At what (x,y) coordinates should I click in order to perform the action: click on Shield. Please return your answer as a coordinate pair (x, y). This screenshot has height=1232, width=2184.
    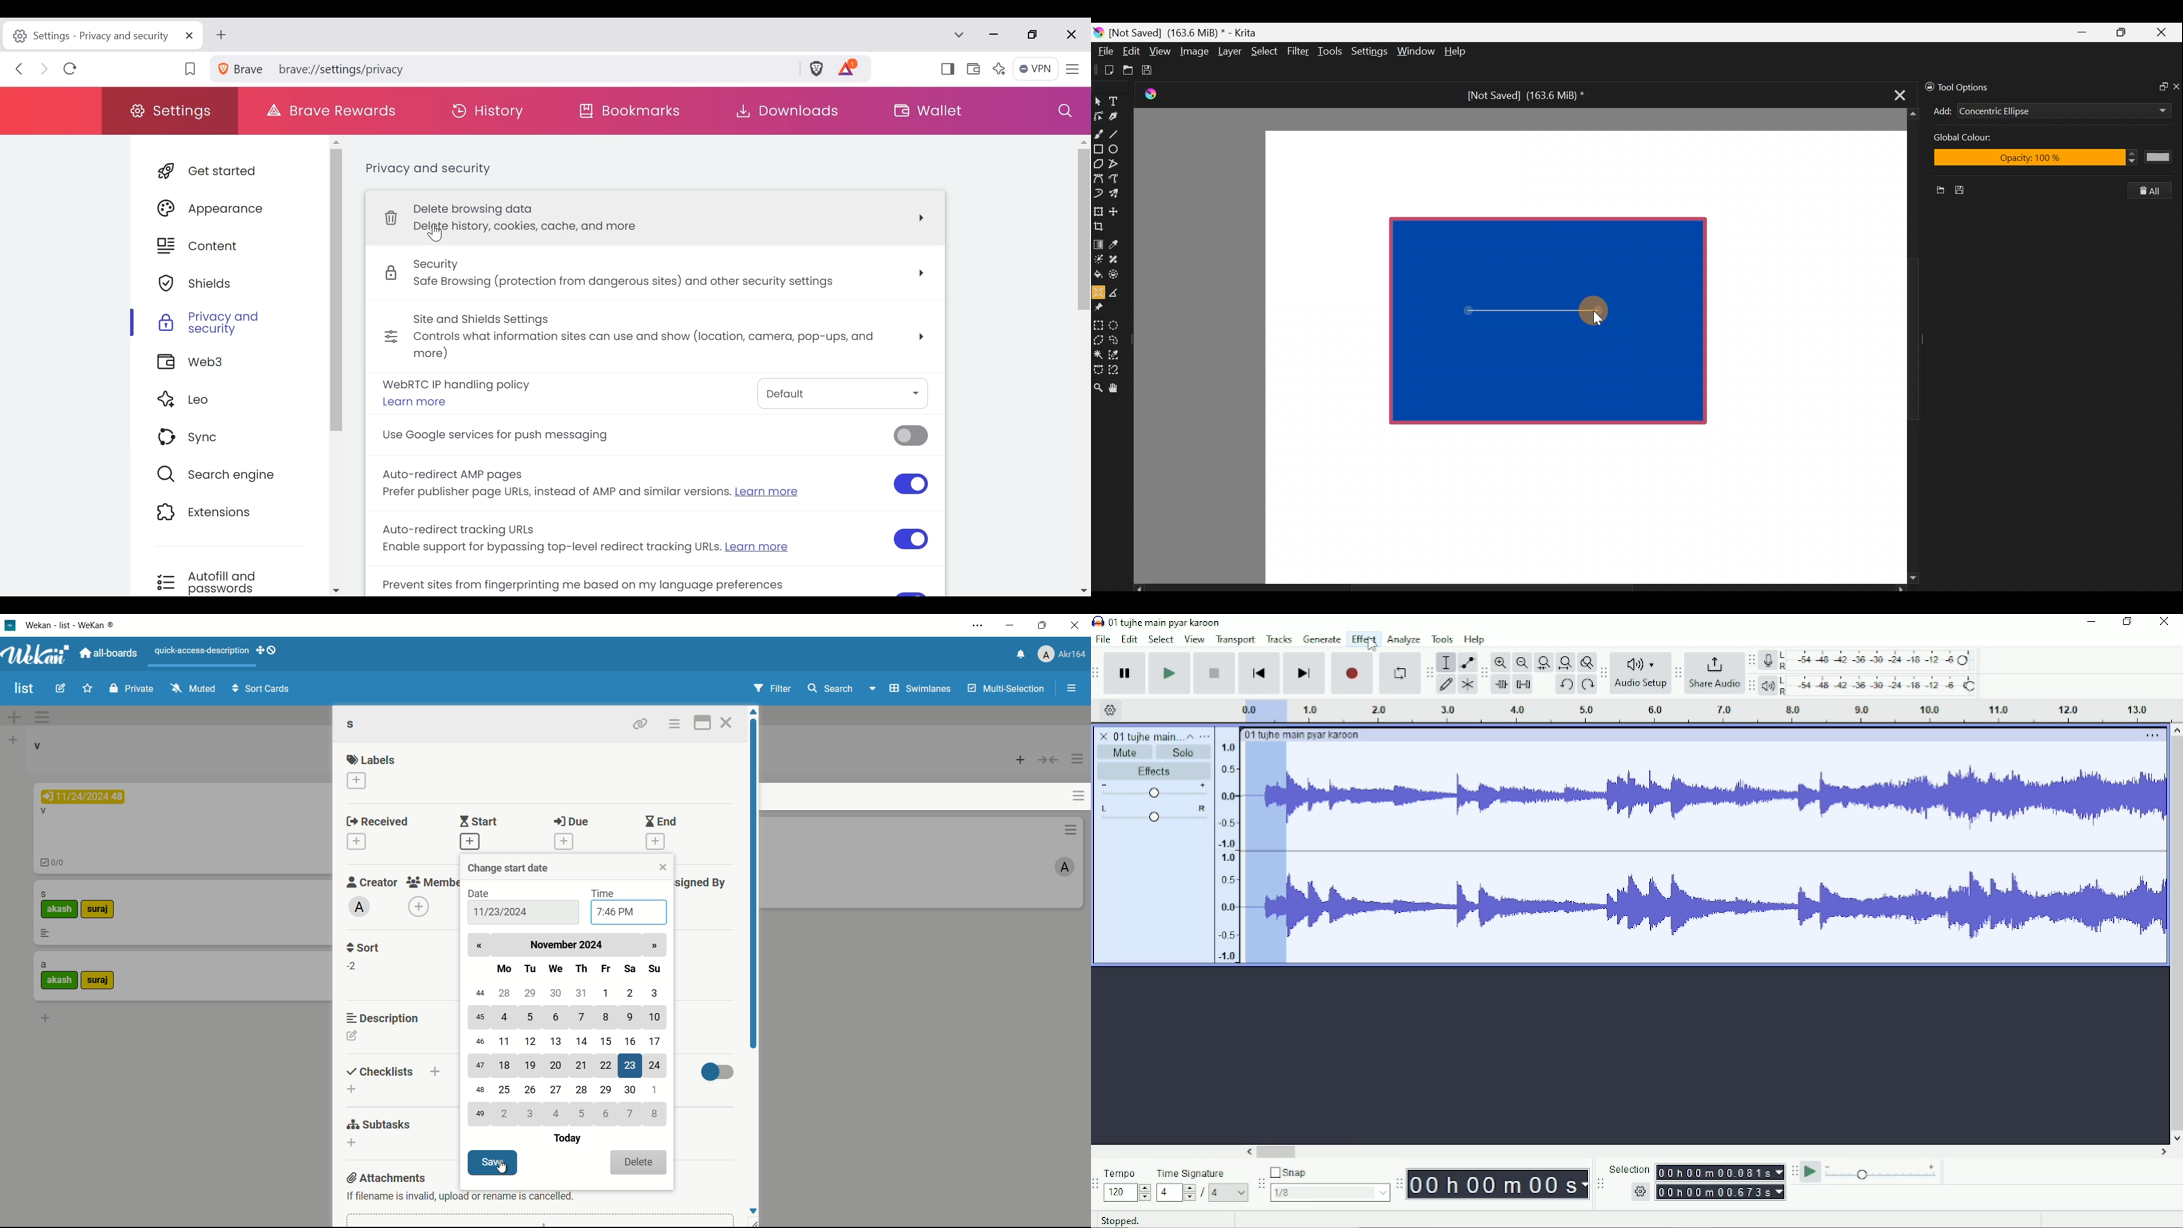
    Looking at the image, I should click on (227, 284).